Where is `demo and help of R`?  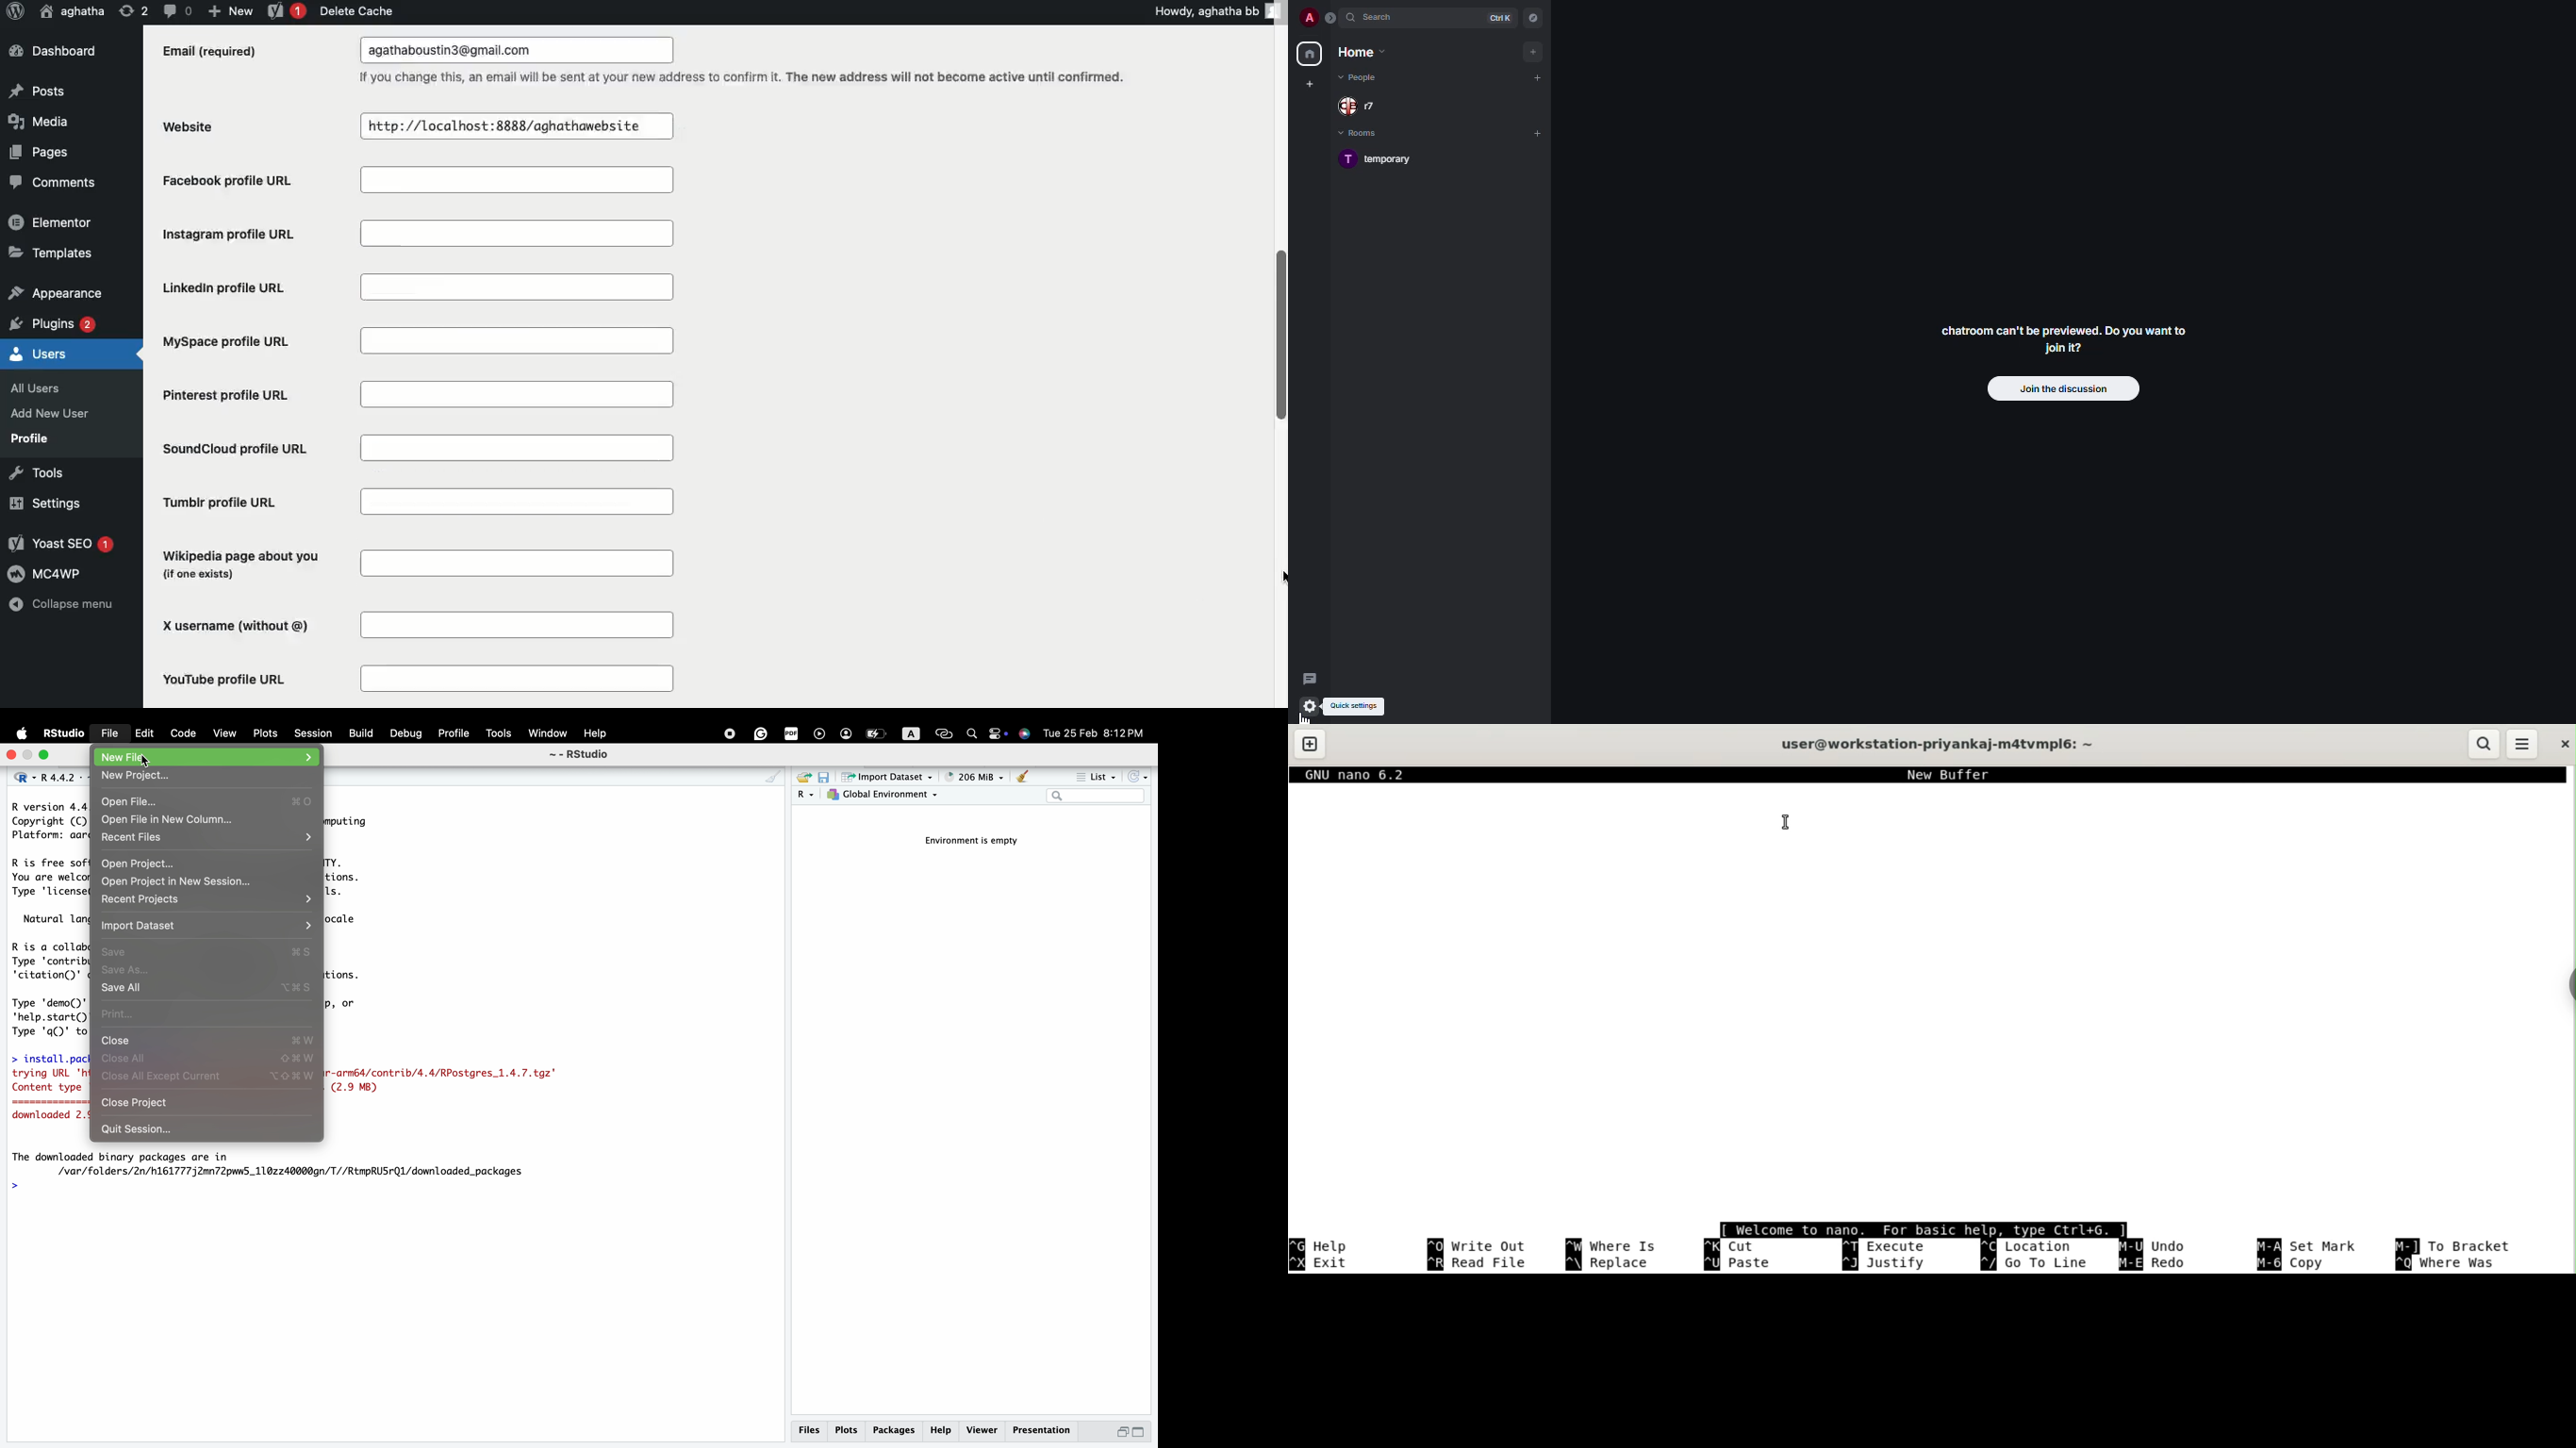
demo and help of R is located at coordinates (48, 1015).